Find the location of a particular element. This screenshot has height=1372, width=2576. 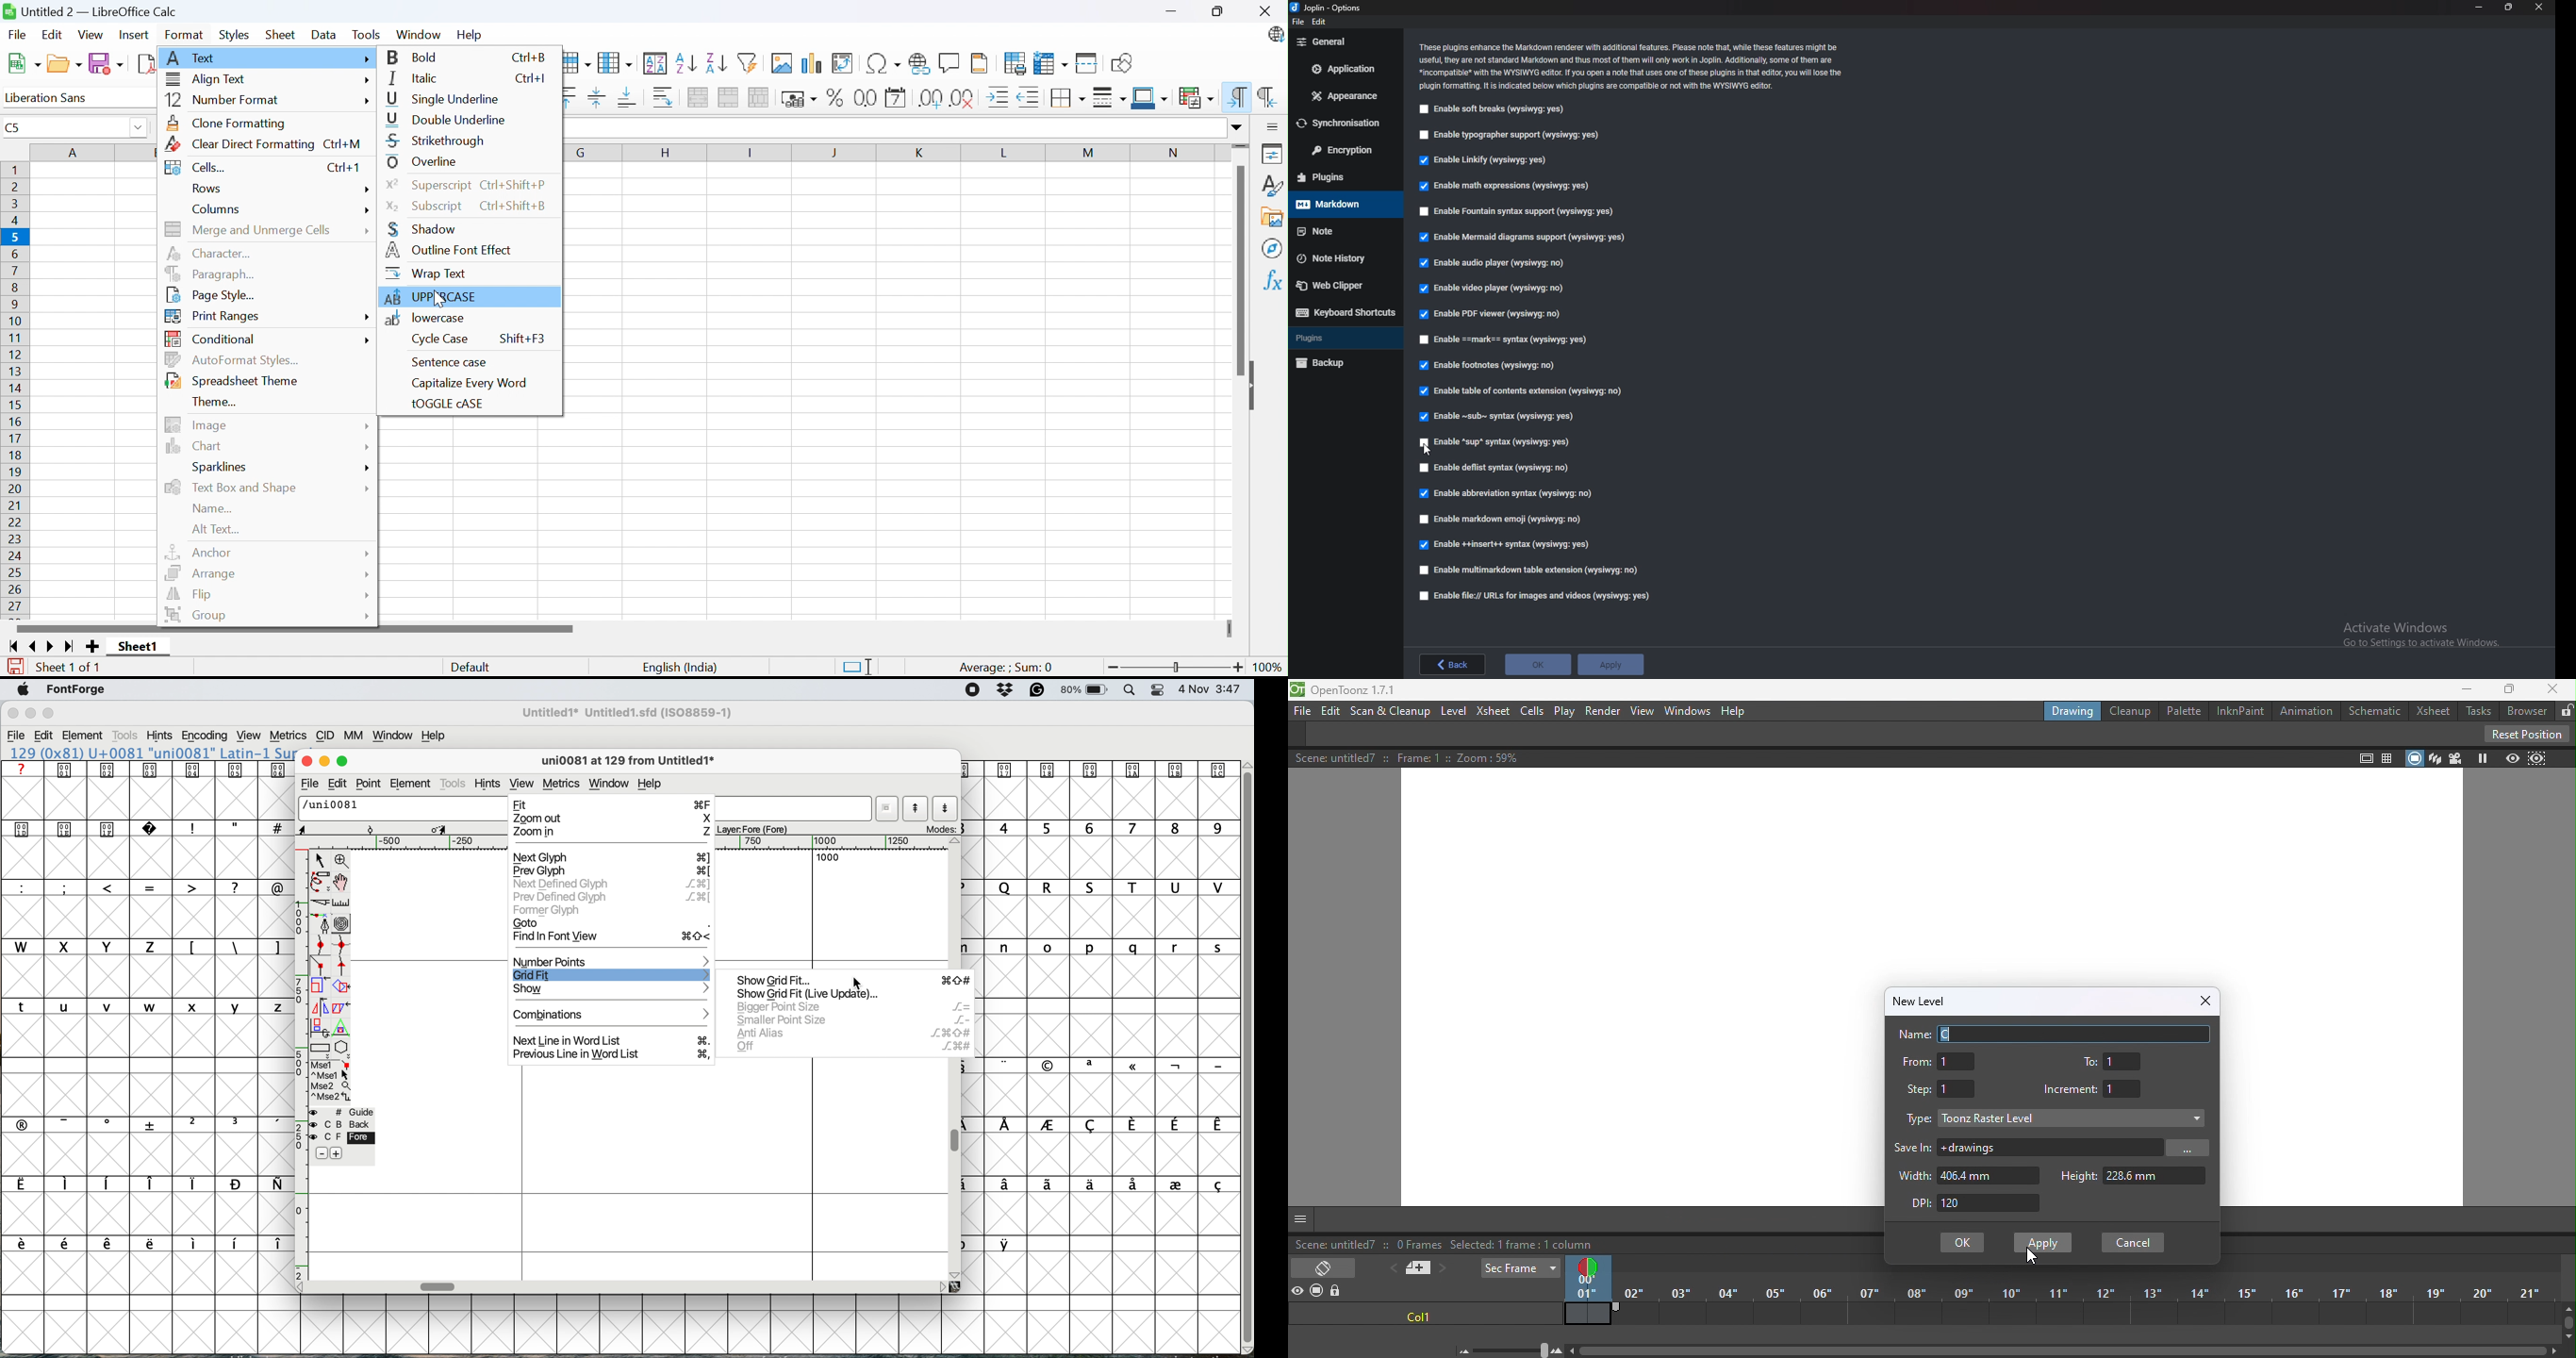

Wrap text is located at coordinates (428, 275).